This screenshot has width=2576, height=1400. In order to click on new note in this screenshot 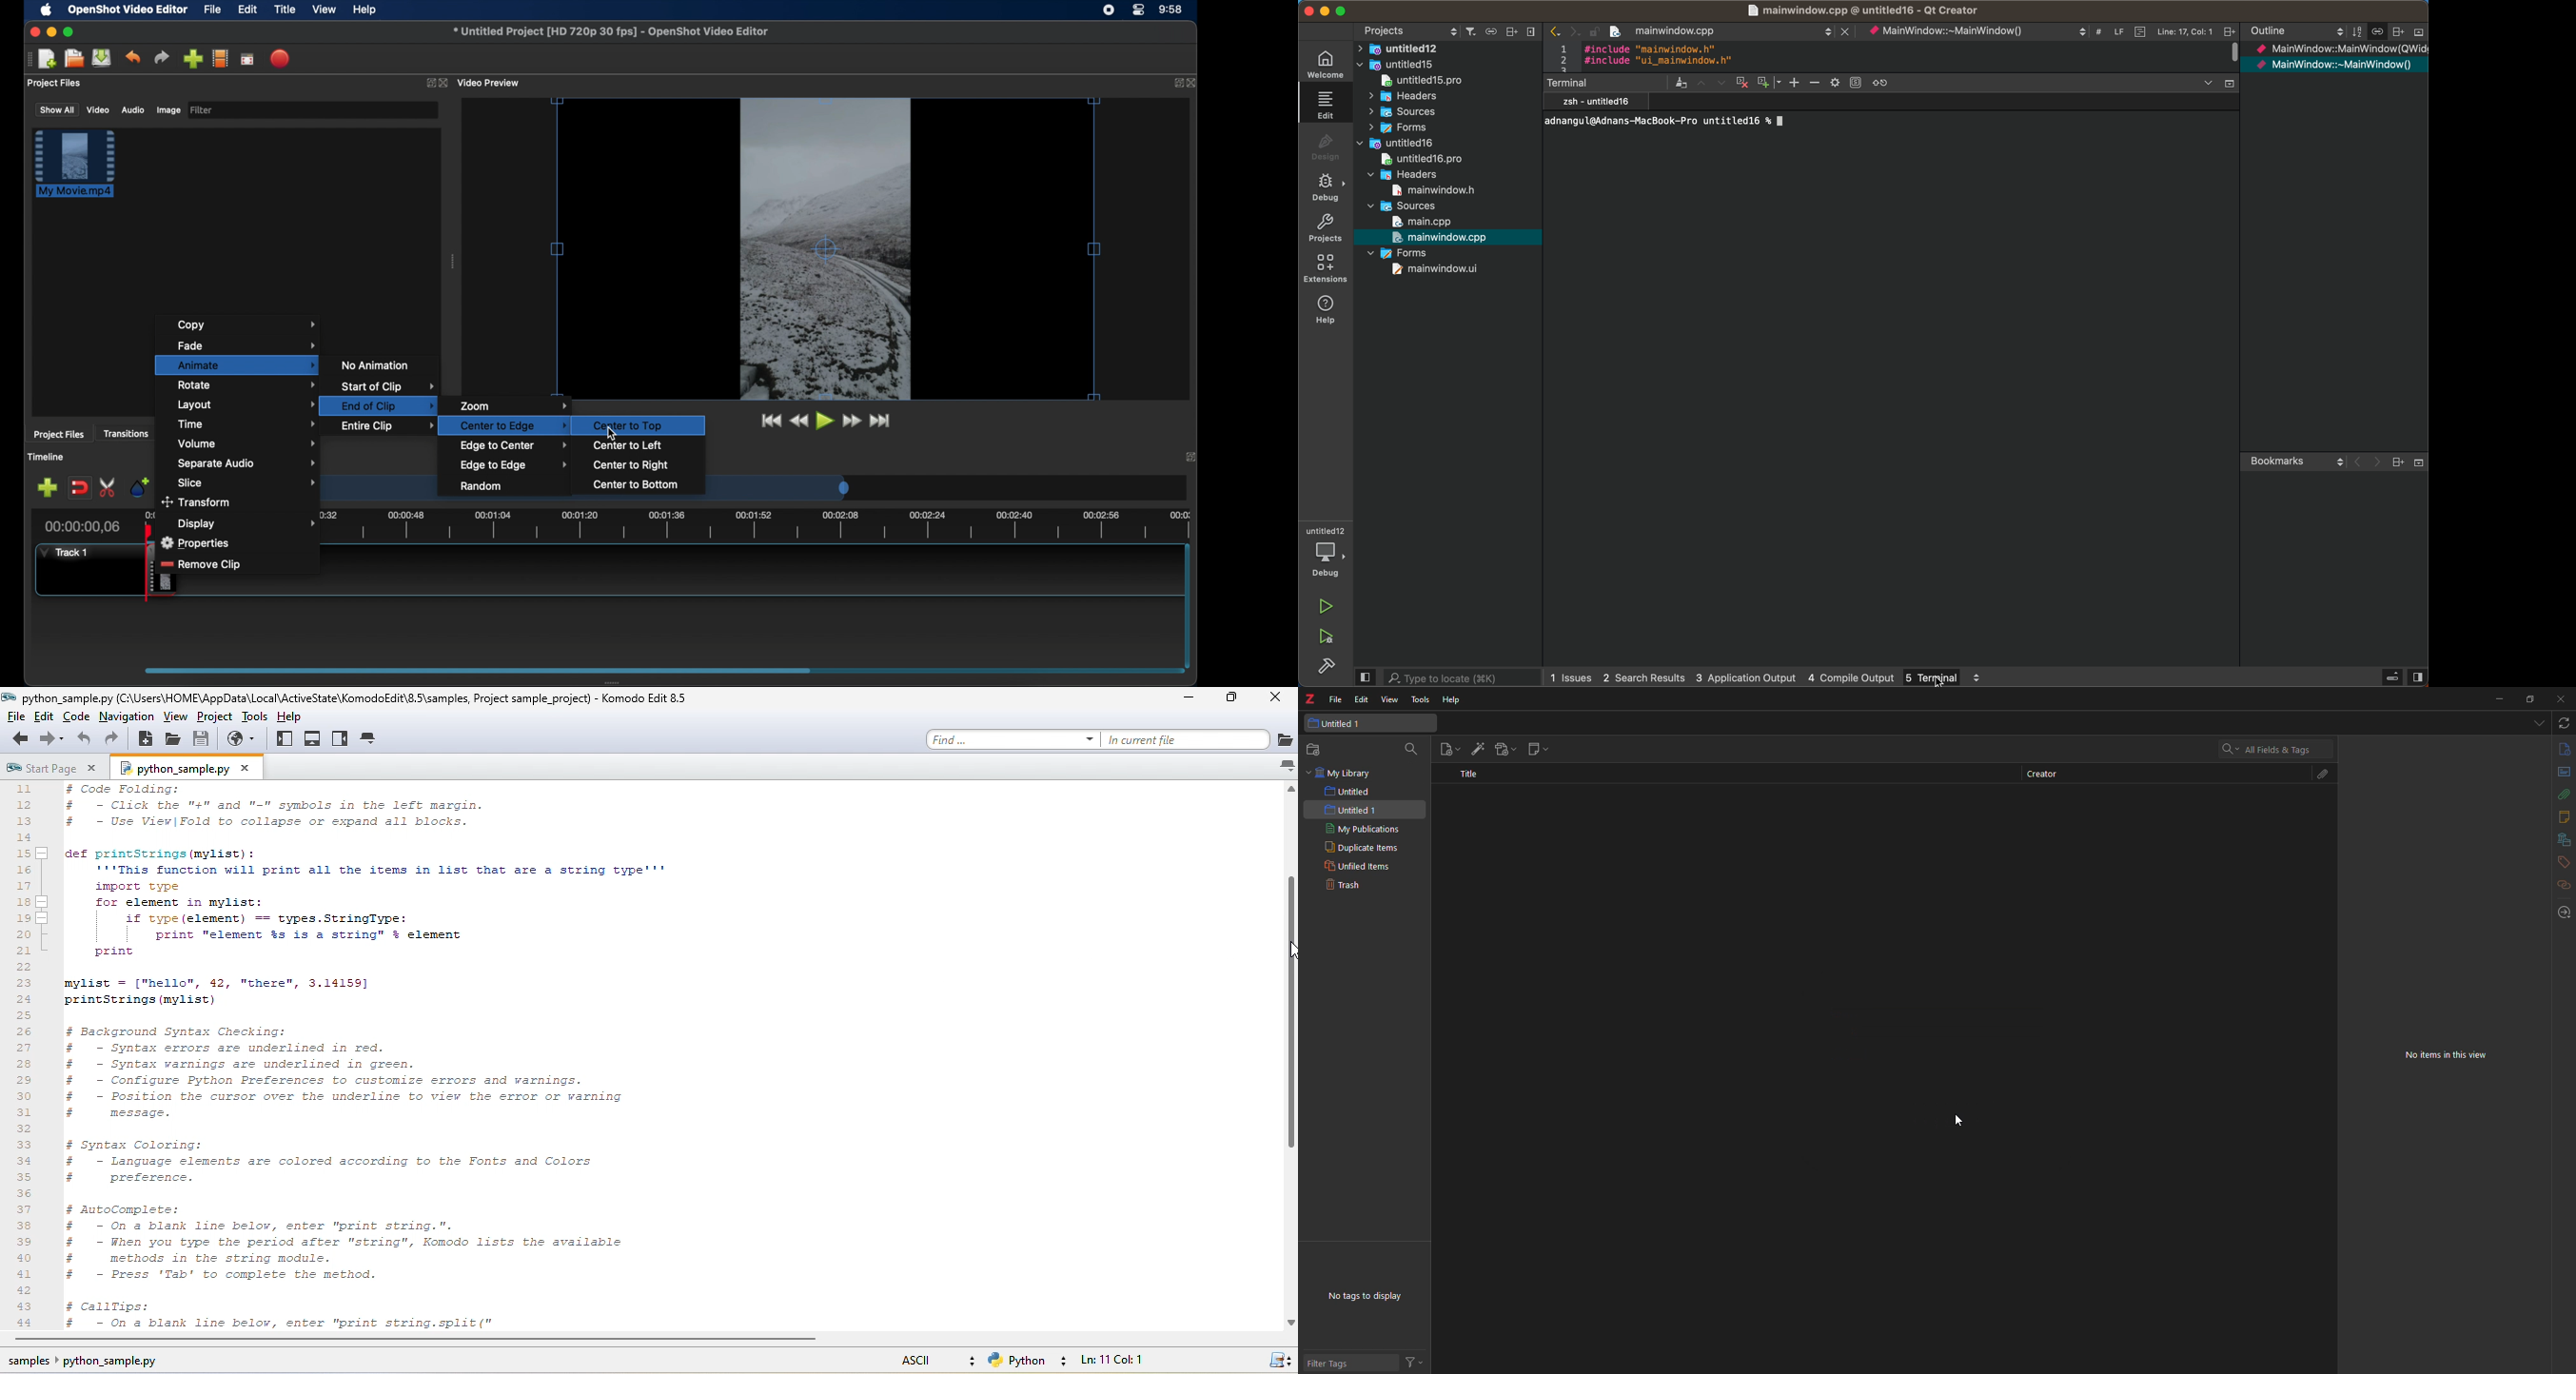, I will do `click(1539, 749)`.